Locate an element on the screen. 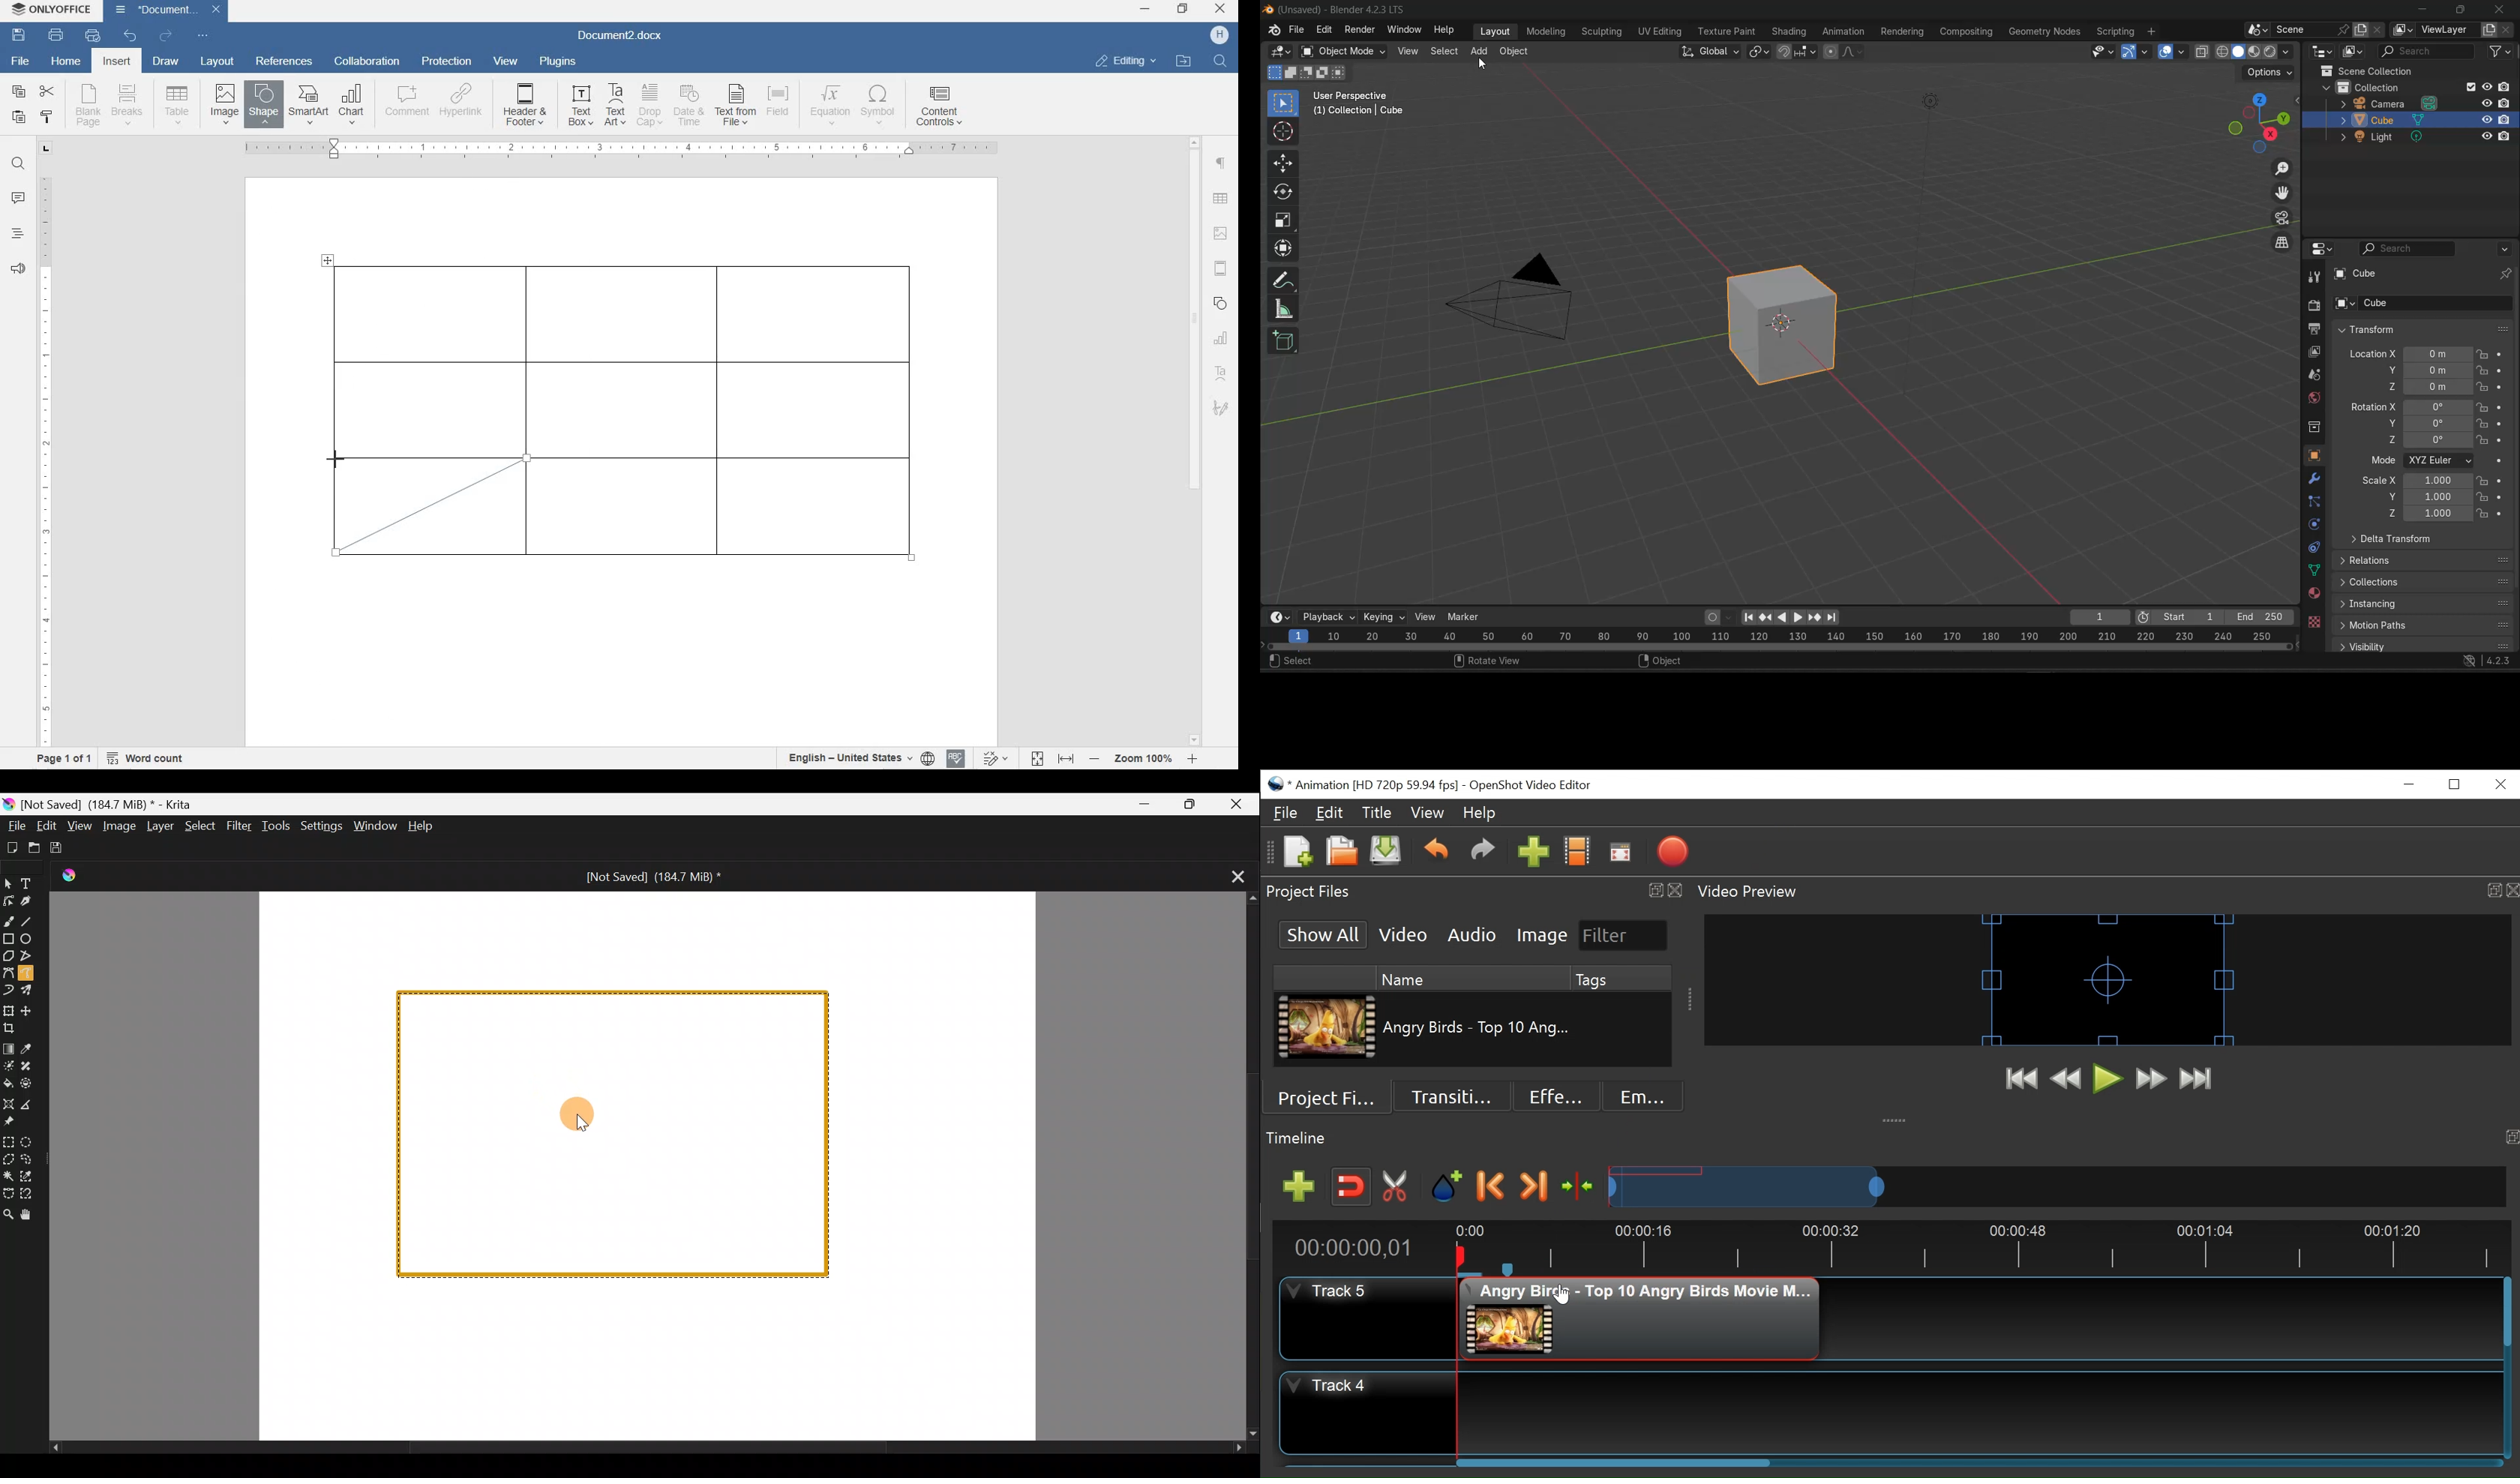  copy style is located at coordinates (47, 117).